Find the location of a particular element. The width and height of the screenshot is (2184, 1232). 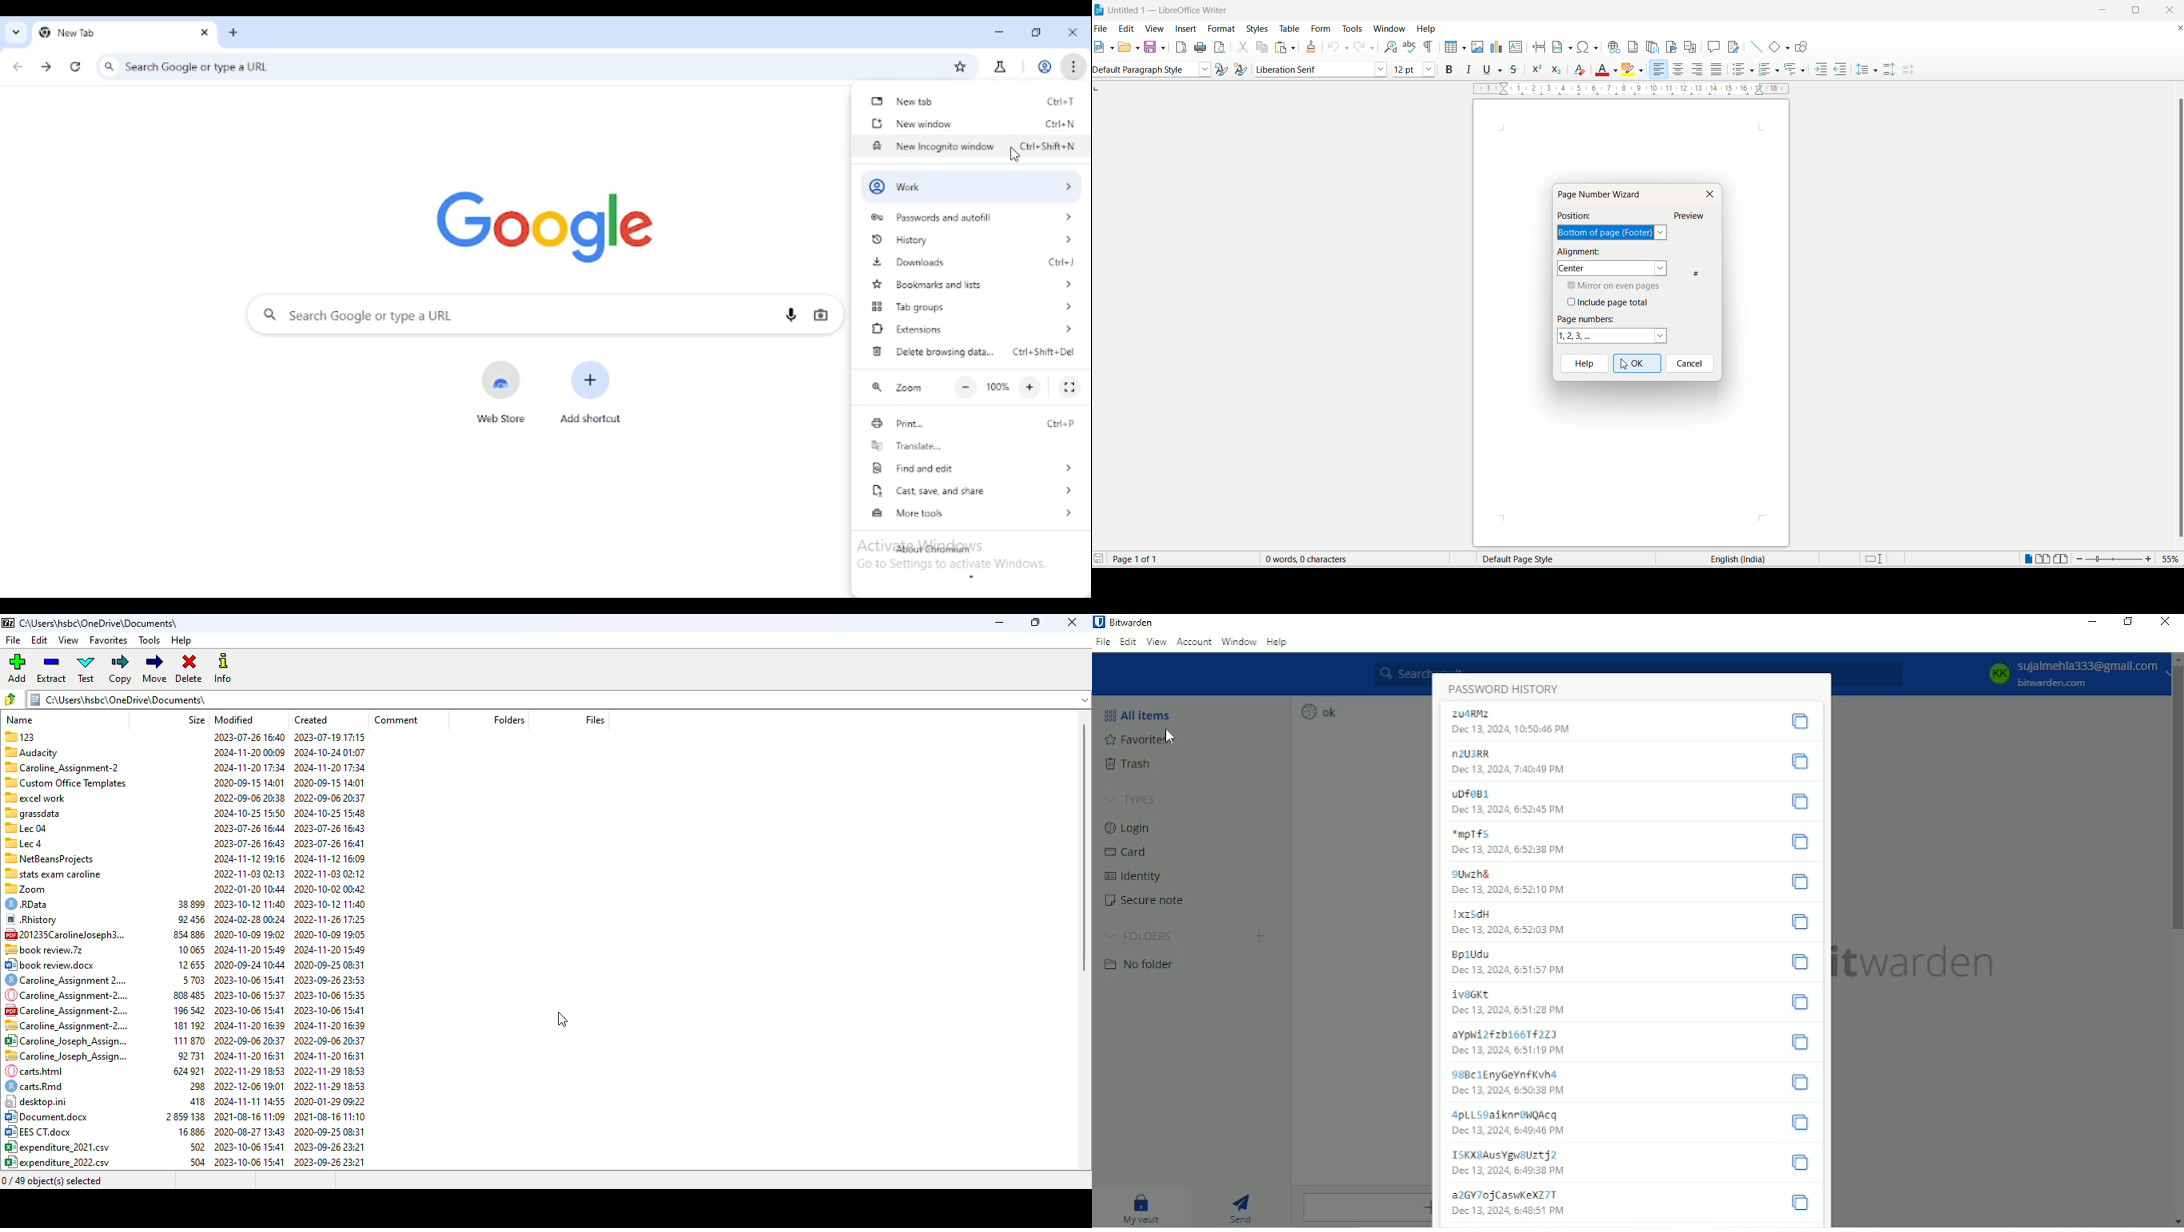

strike through is located at coordinates (1515, 69).